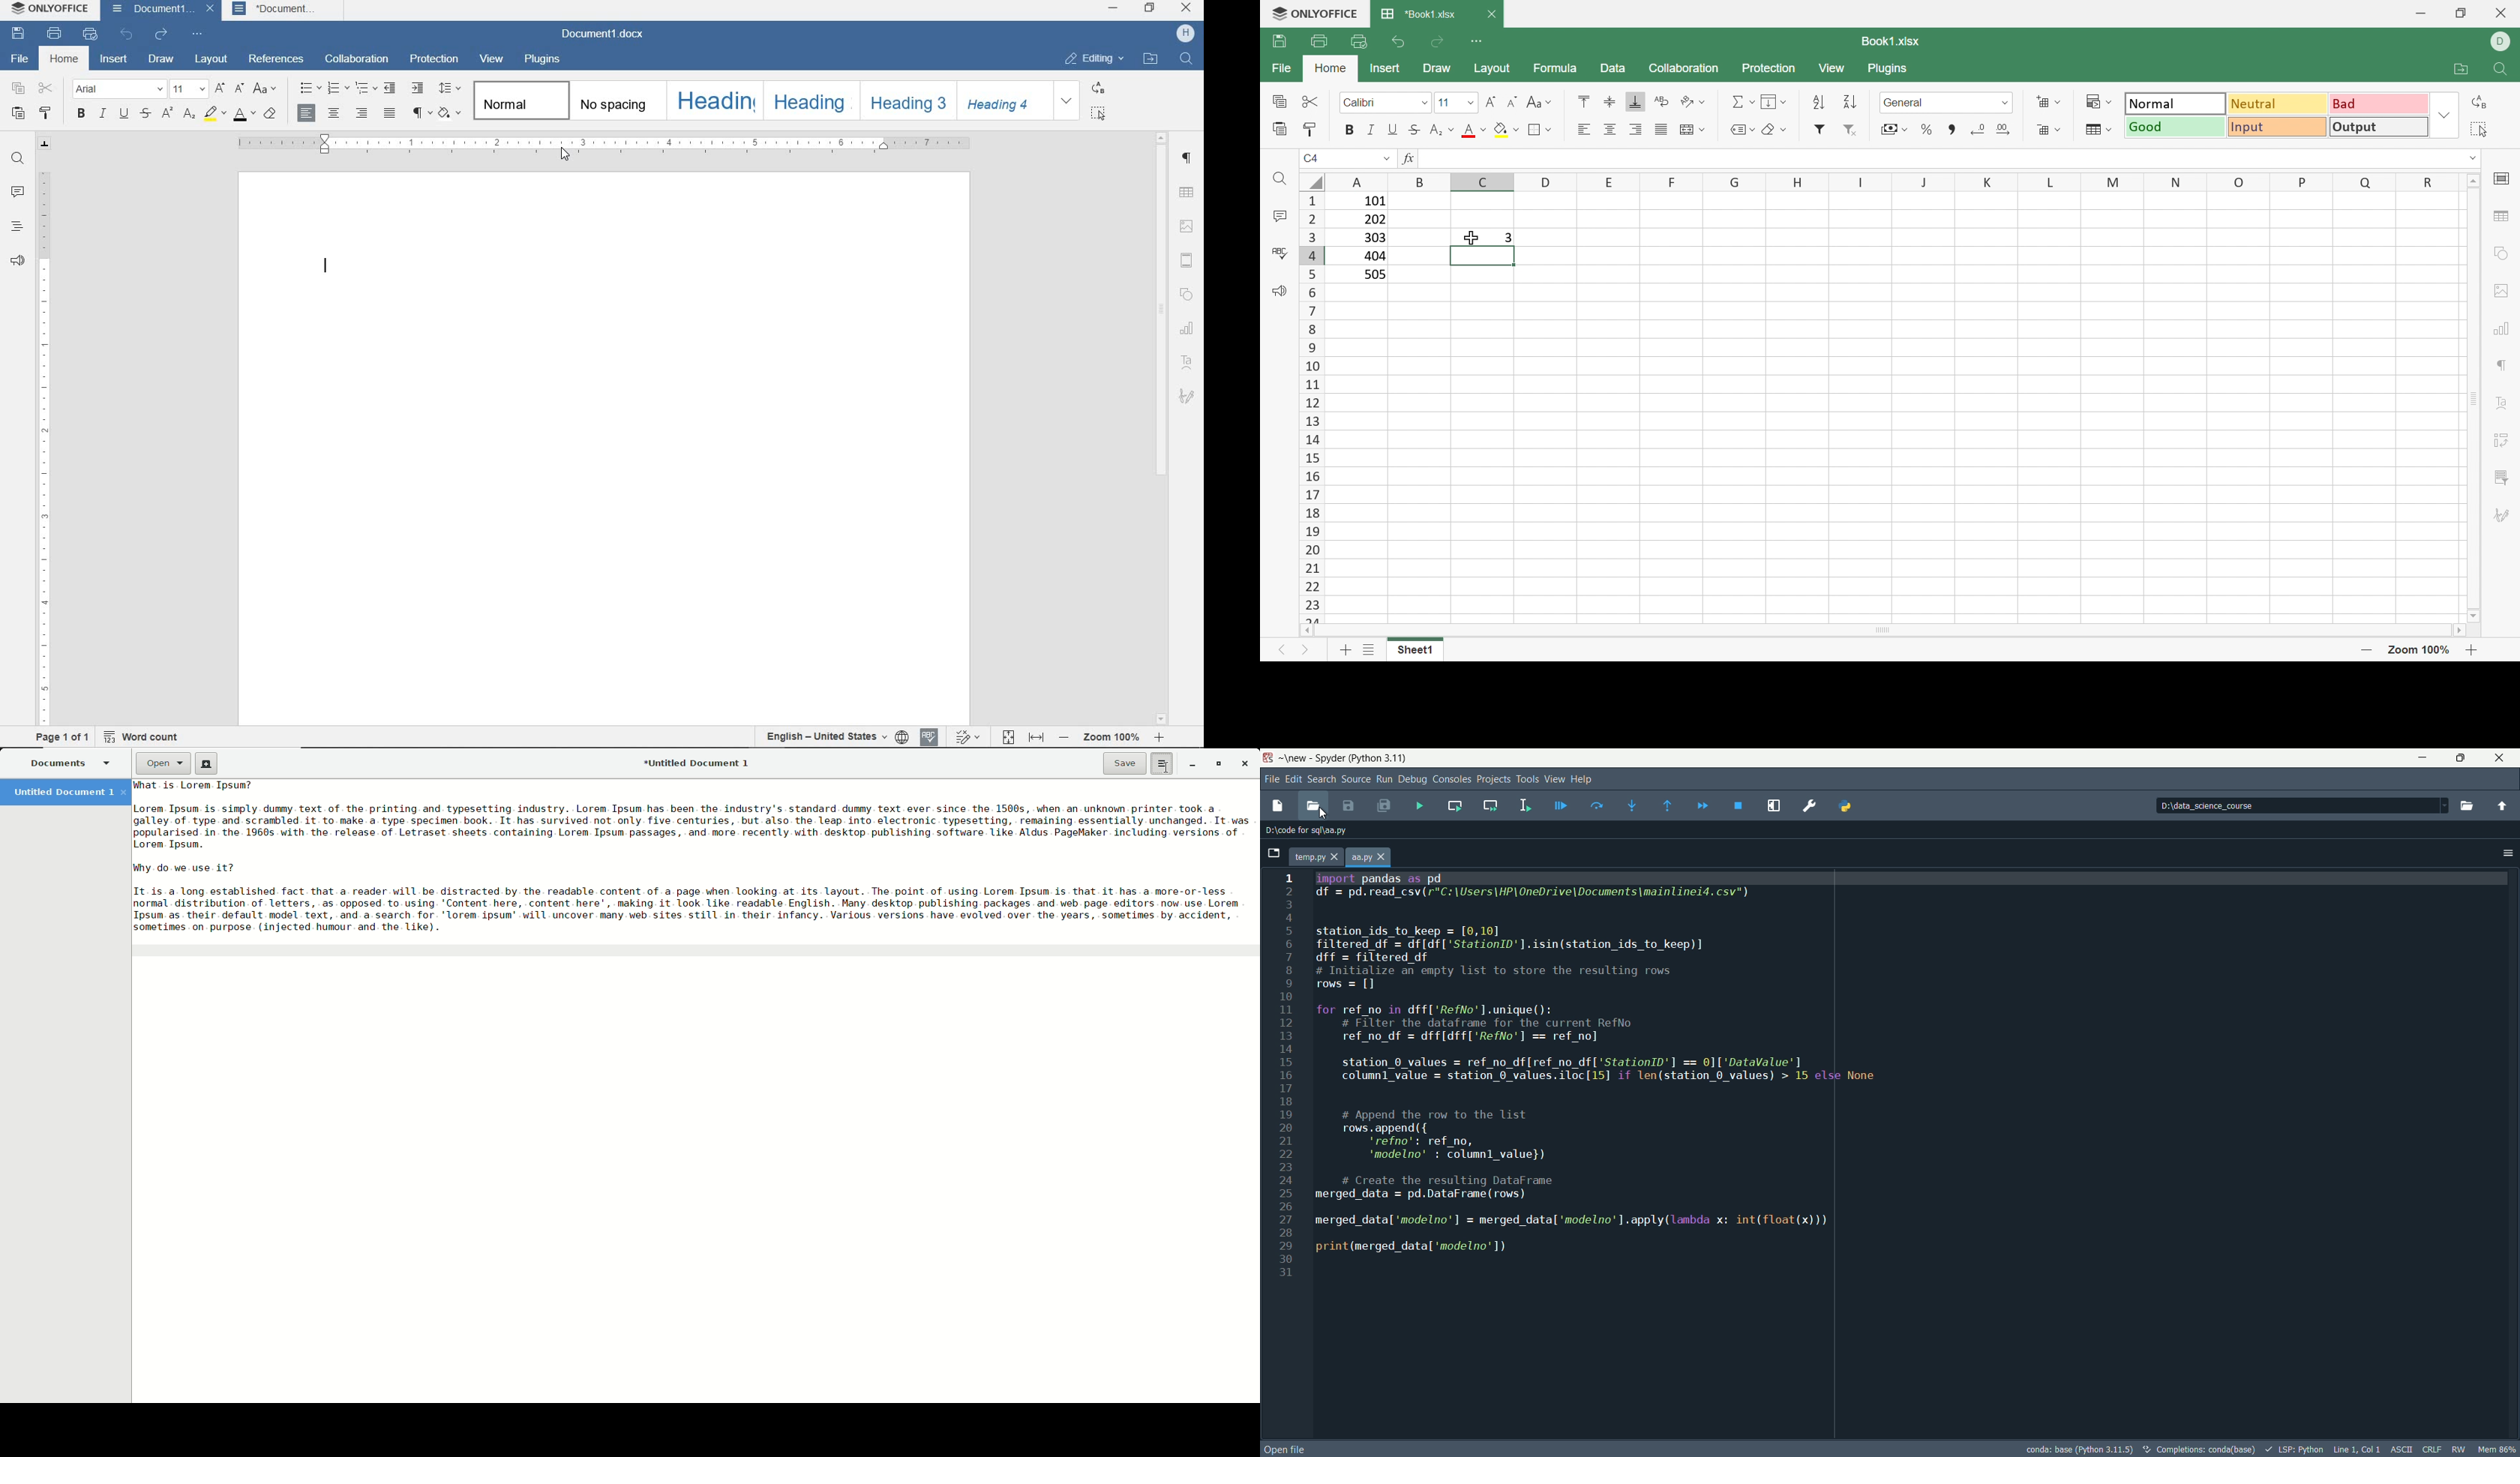 The height and width of the screenshot is (1484, 2520). I want to click on Named ranges, so click(1739, 129).